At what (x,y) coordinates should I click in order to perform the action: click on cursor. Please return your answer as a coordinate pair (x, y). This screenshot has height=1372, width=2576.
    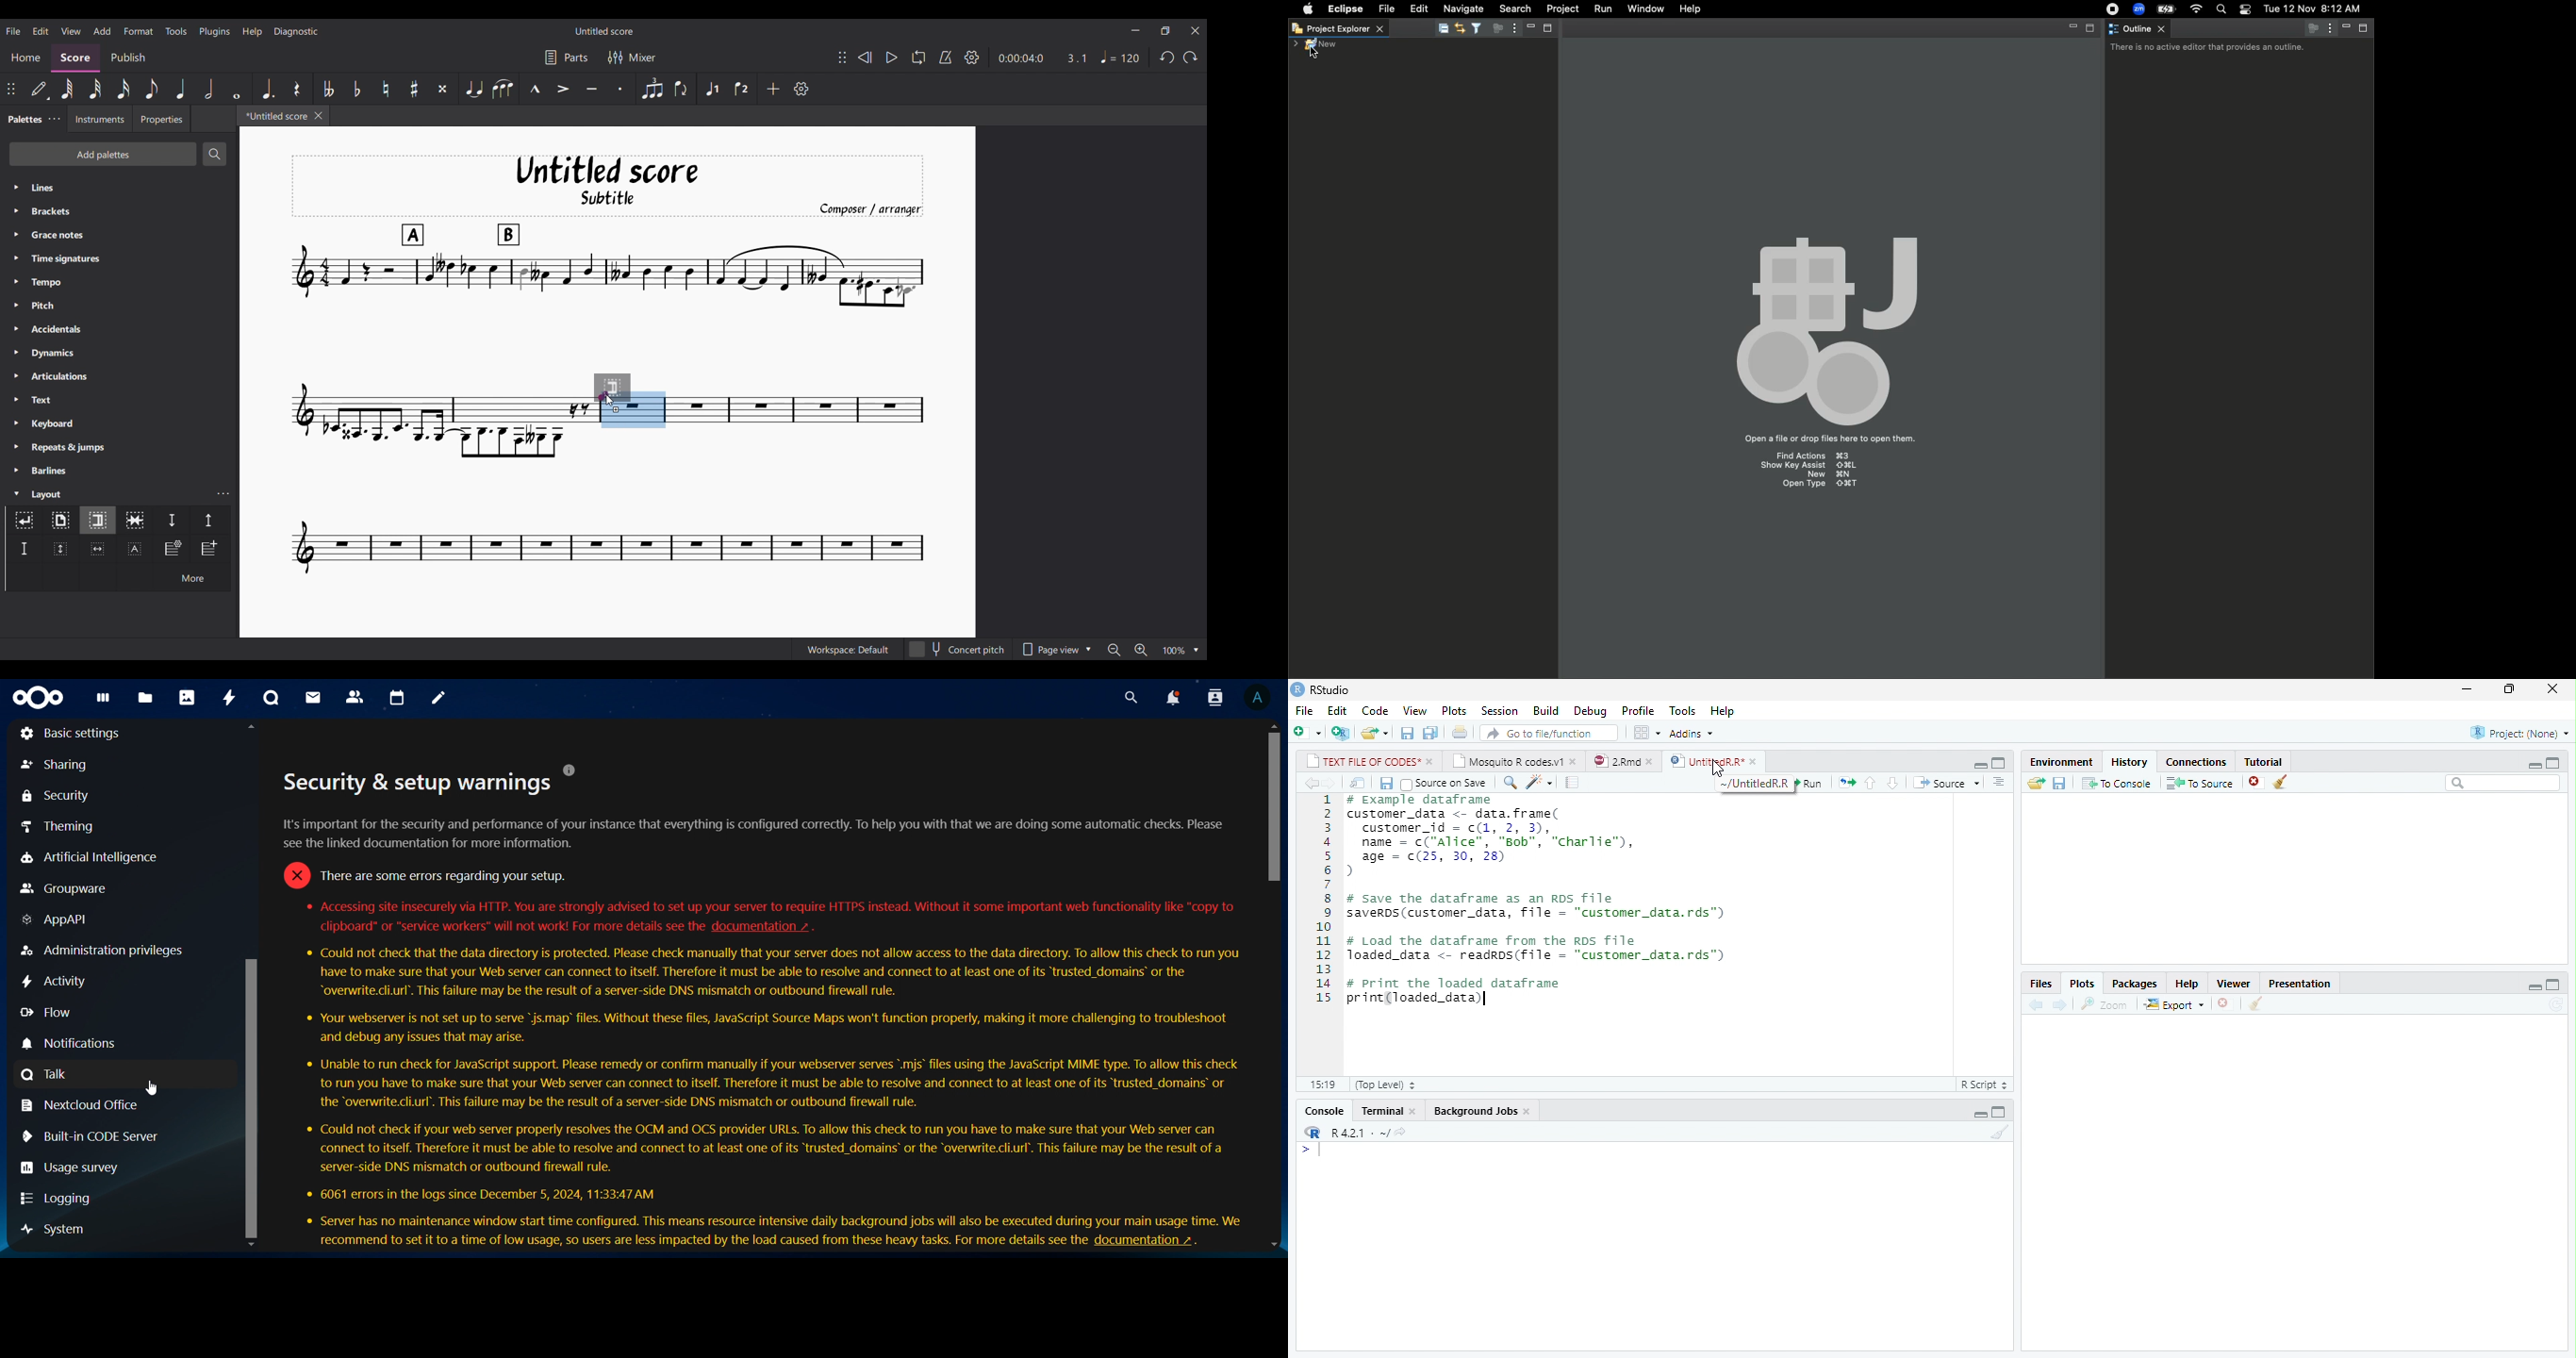
    Looking at the image, I should click on (1717, 770).